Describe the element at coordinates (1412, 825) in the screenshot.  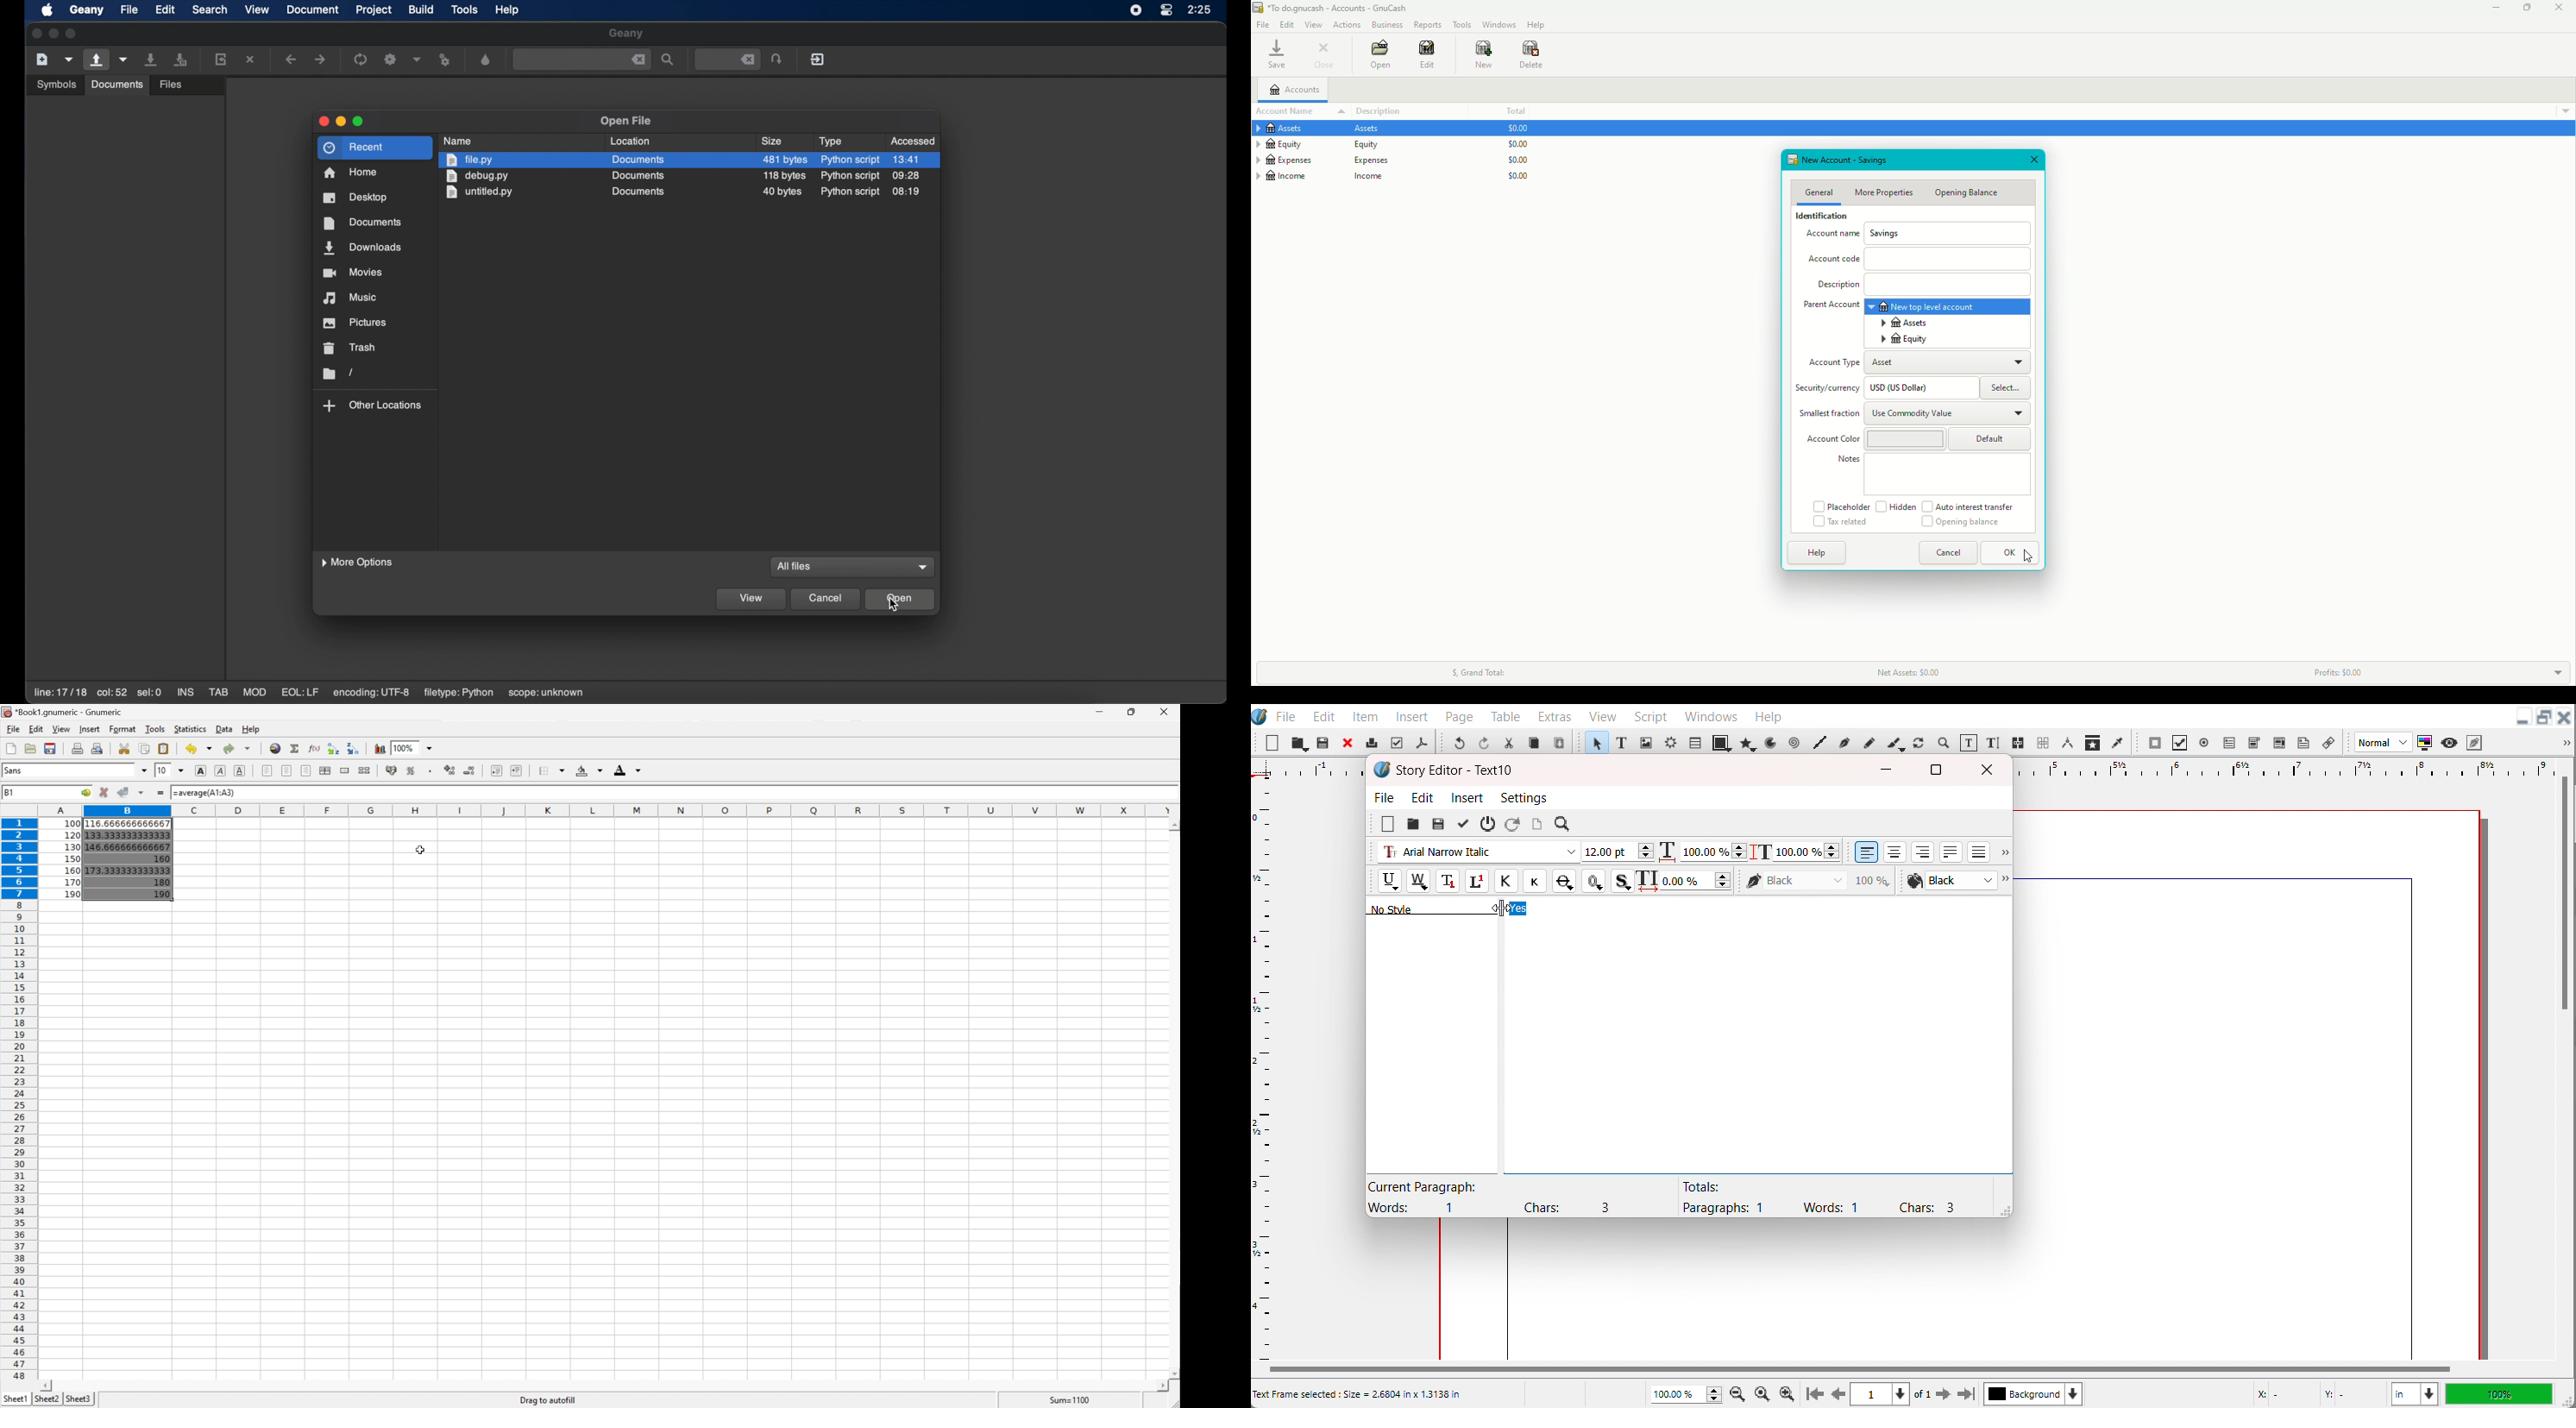
I see `open` at that location.